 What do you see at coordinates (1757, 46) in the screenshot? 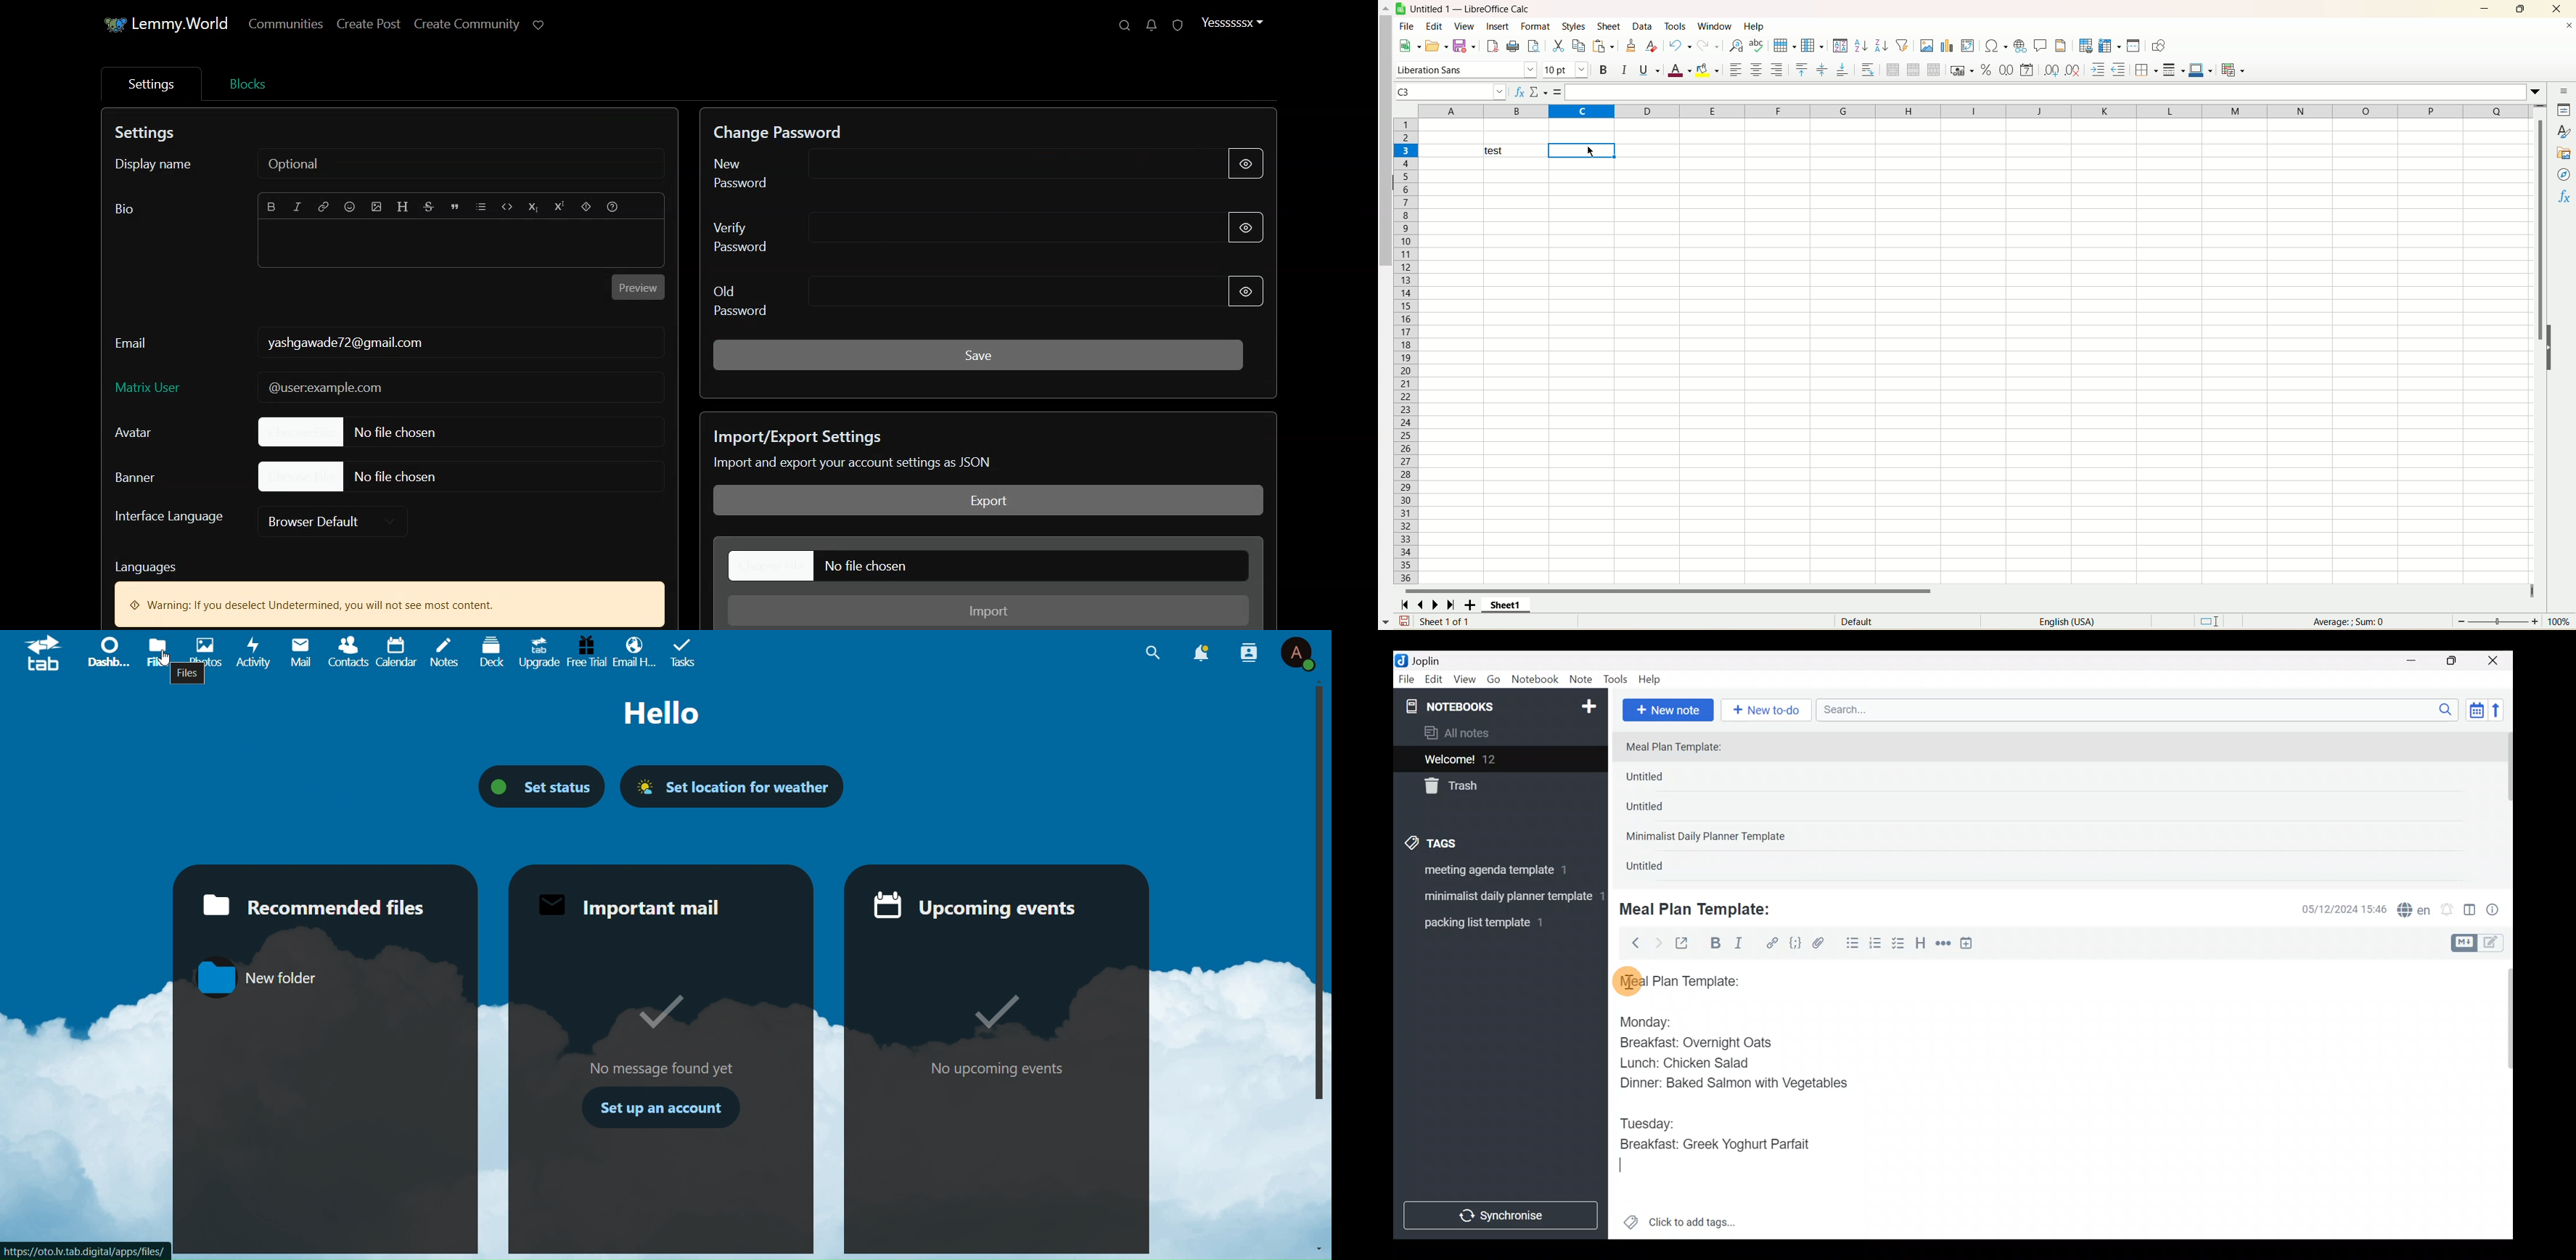
I see `spell check` at bounding box center [1757, 46].